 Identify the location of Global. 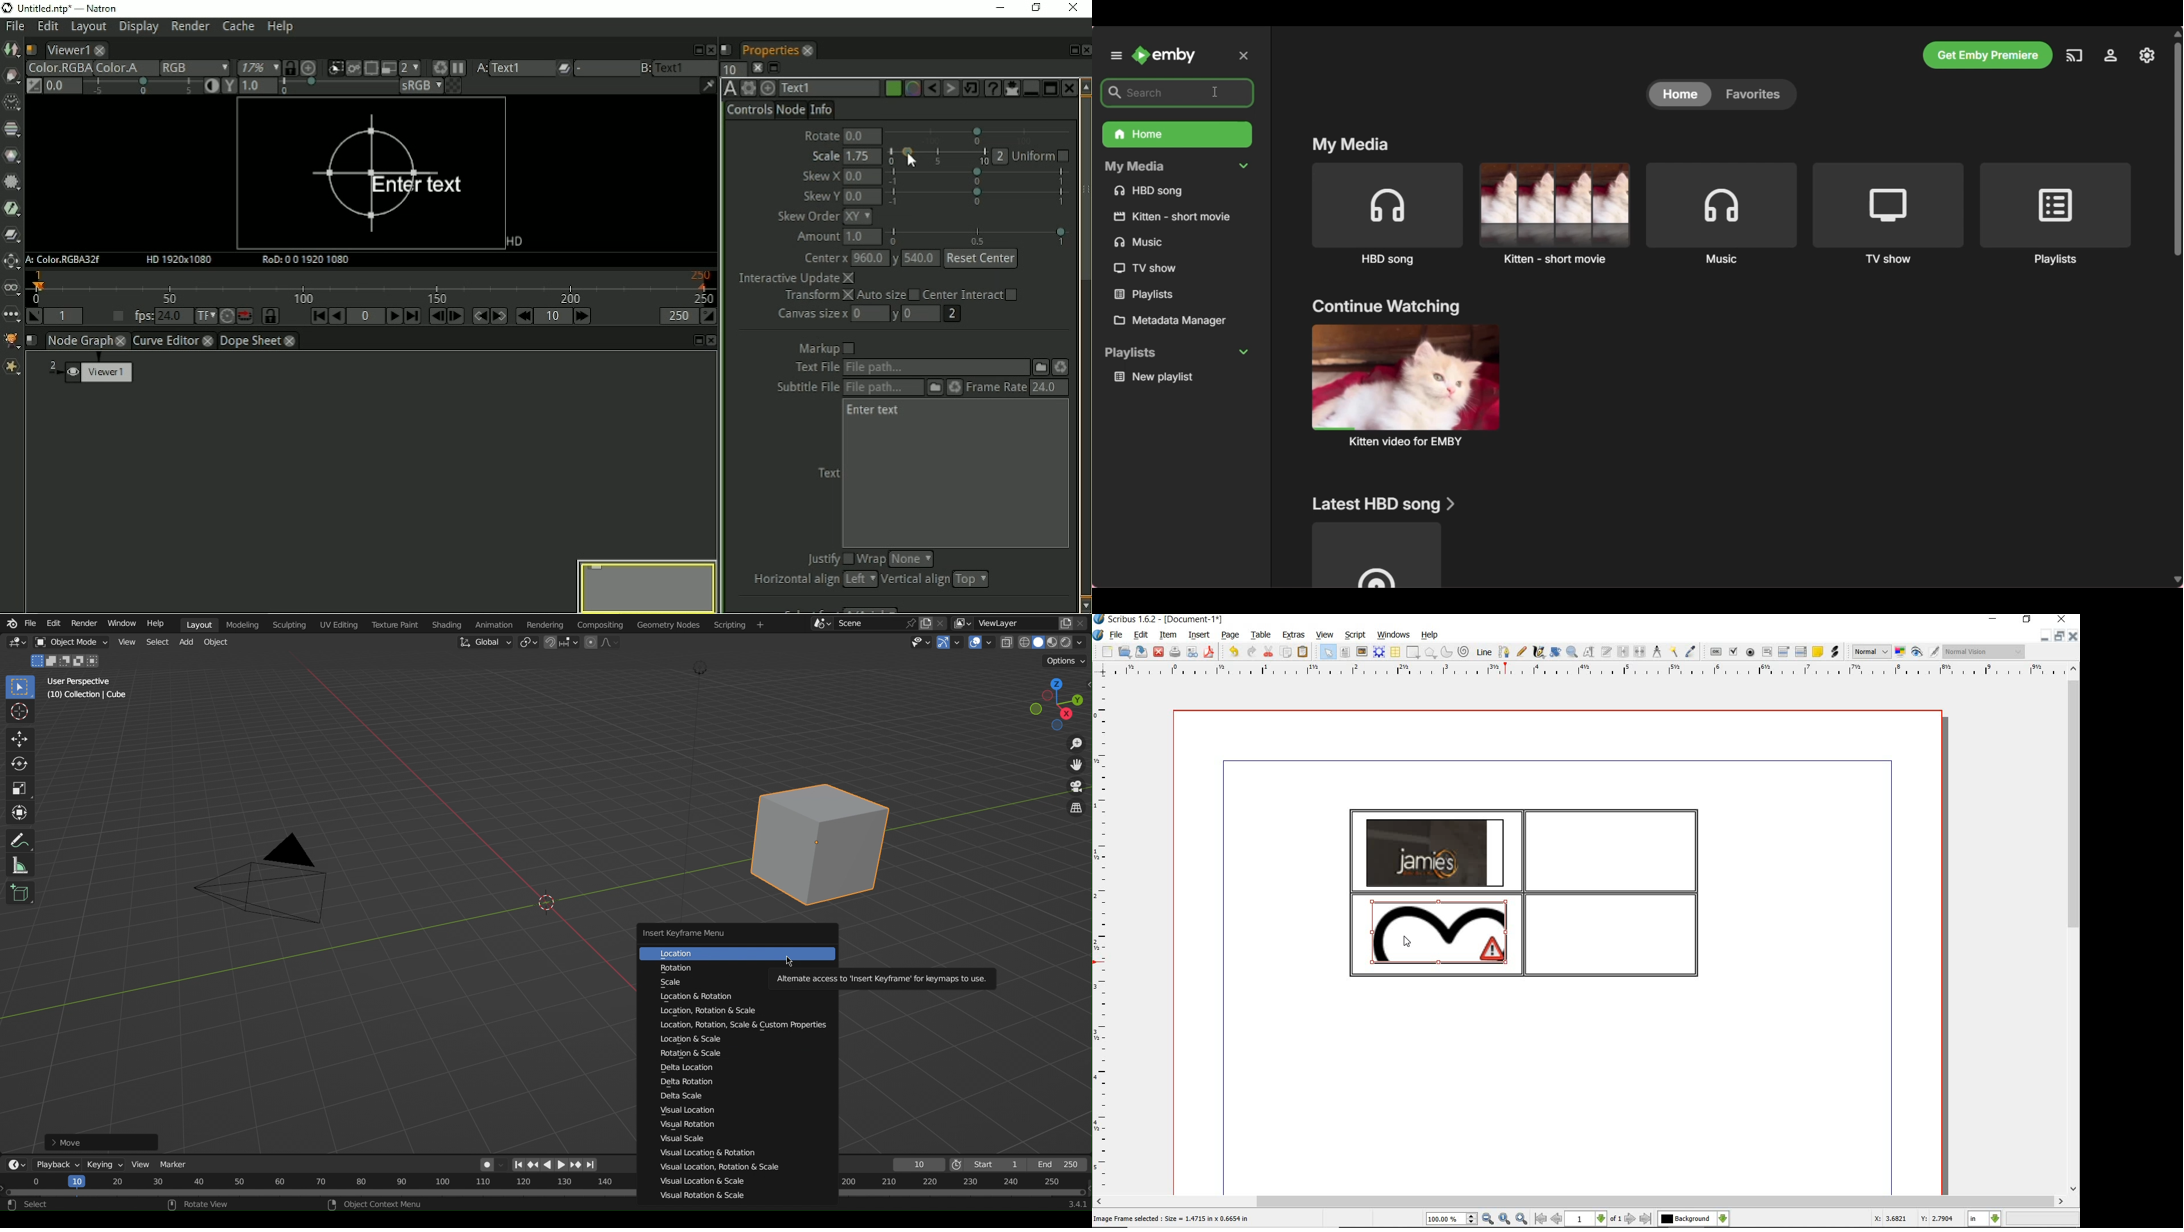
(484, 642).